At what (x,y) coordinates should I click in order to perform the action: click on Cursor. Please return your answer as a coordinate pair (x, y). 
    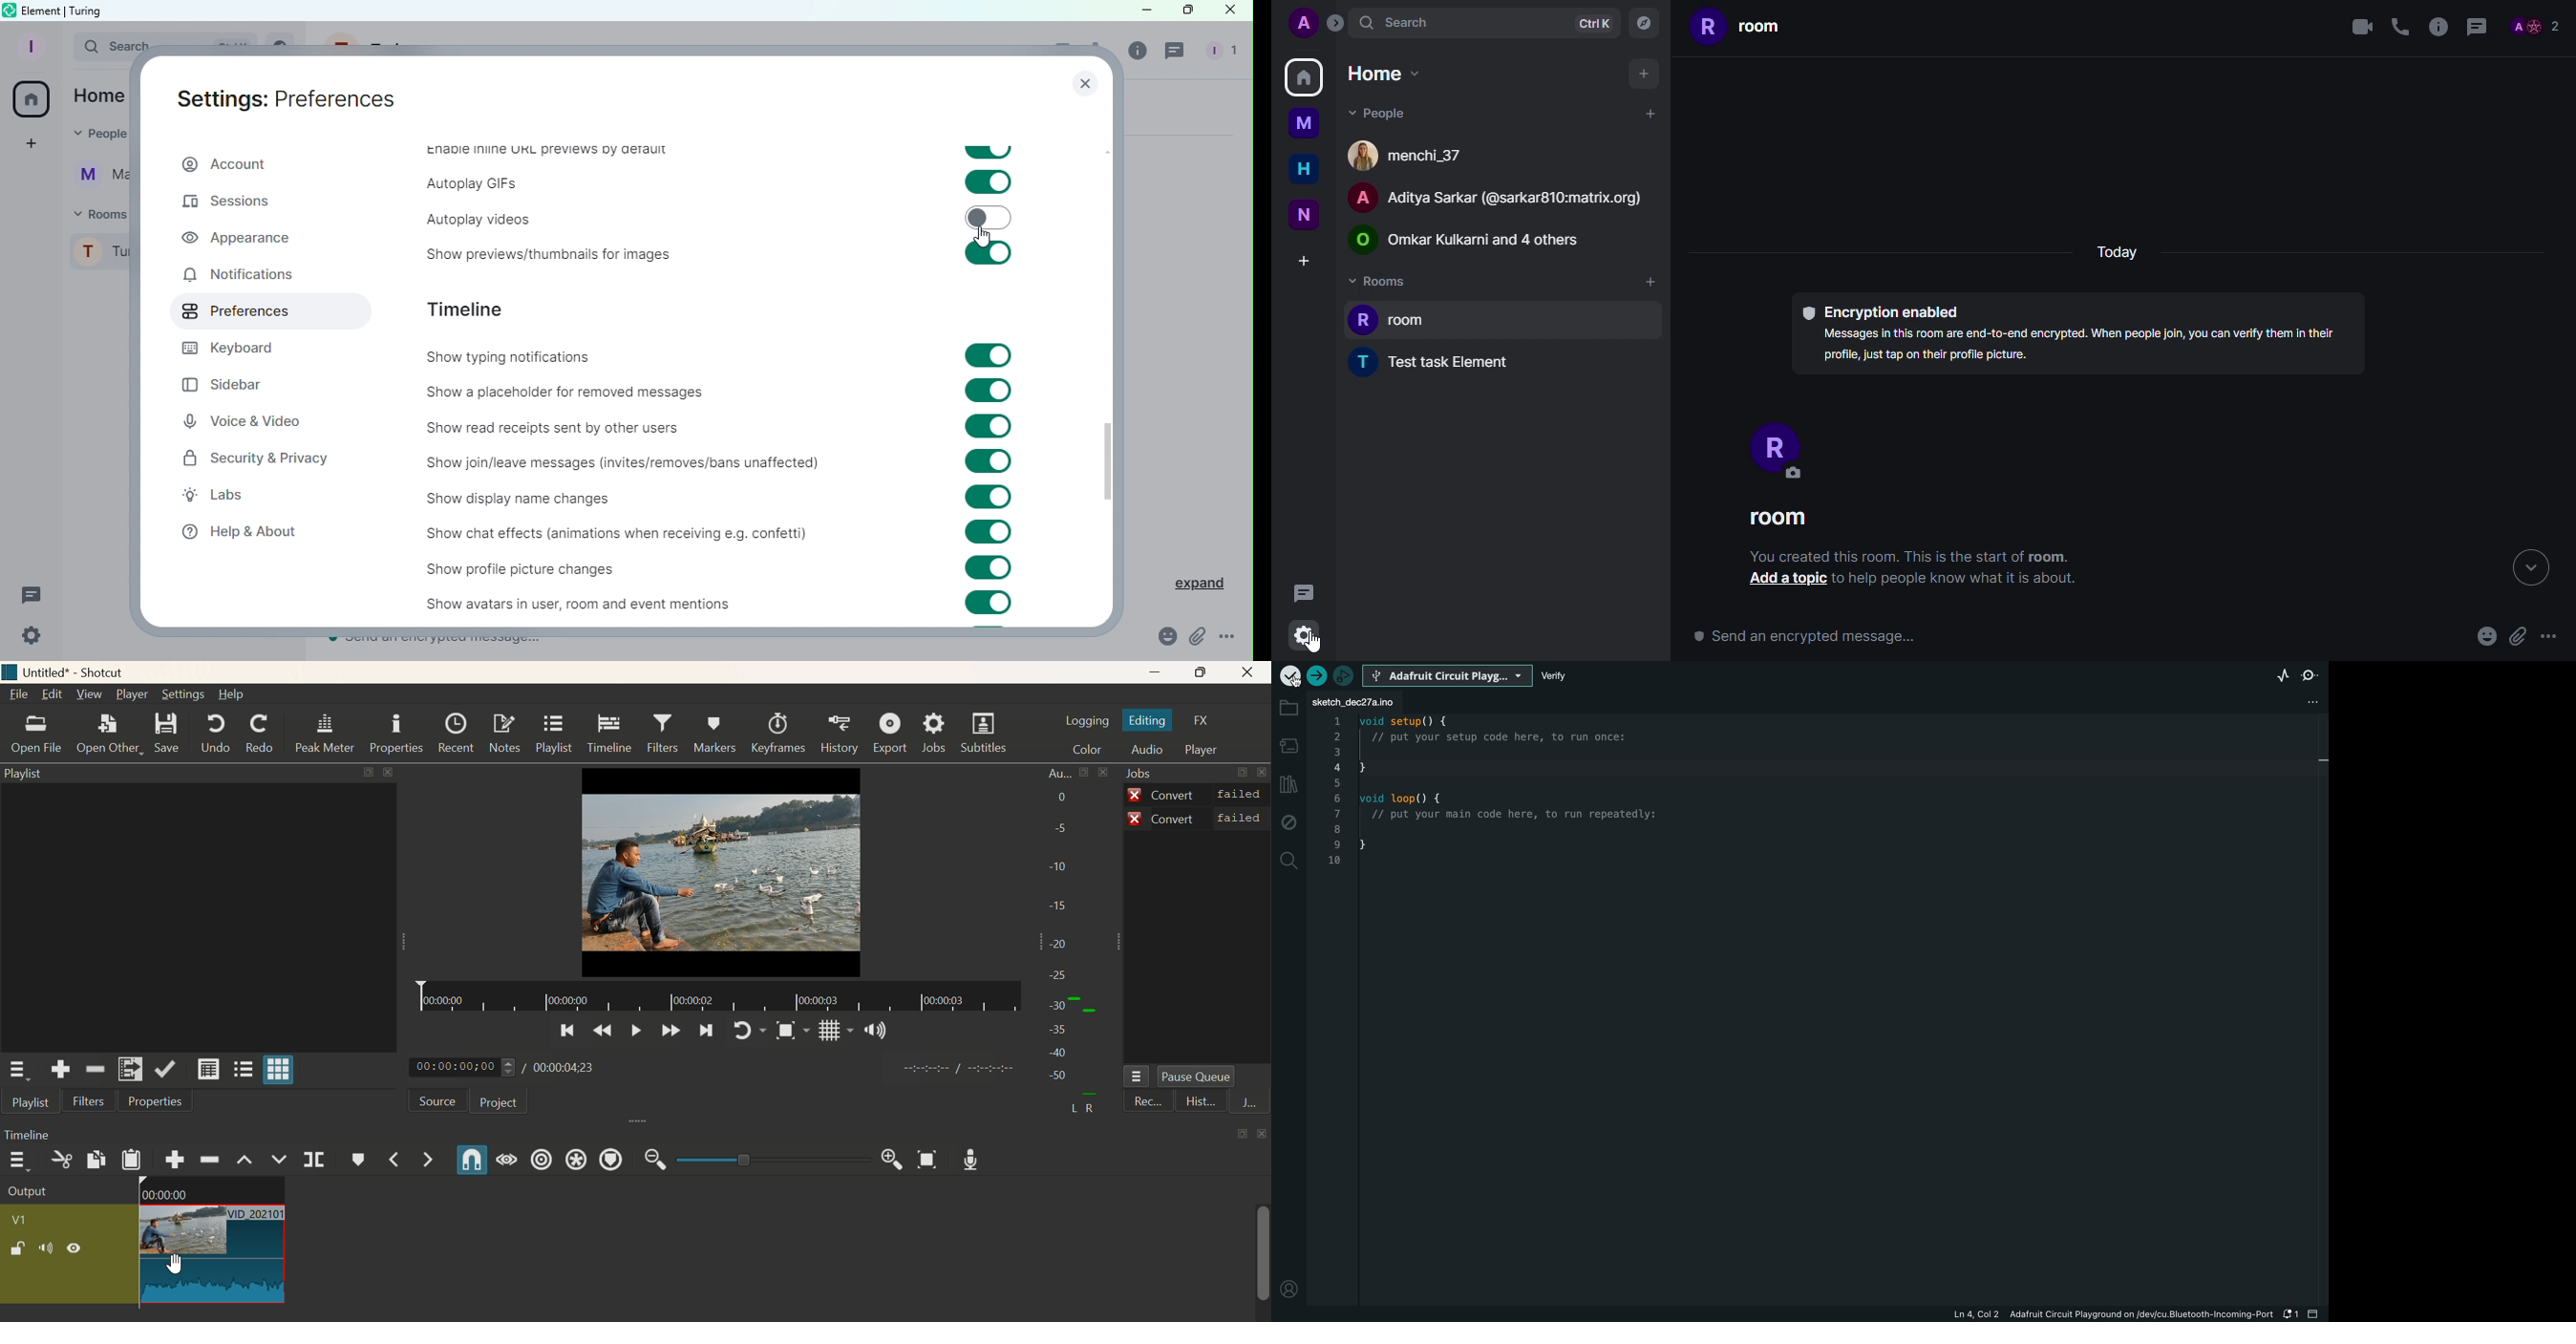
    Looking at the image, I should click on (983, 237).